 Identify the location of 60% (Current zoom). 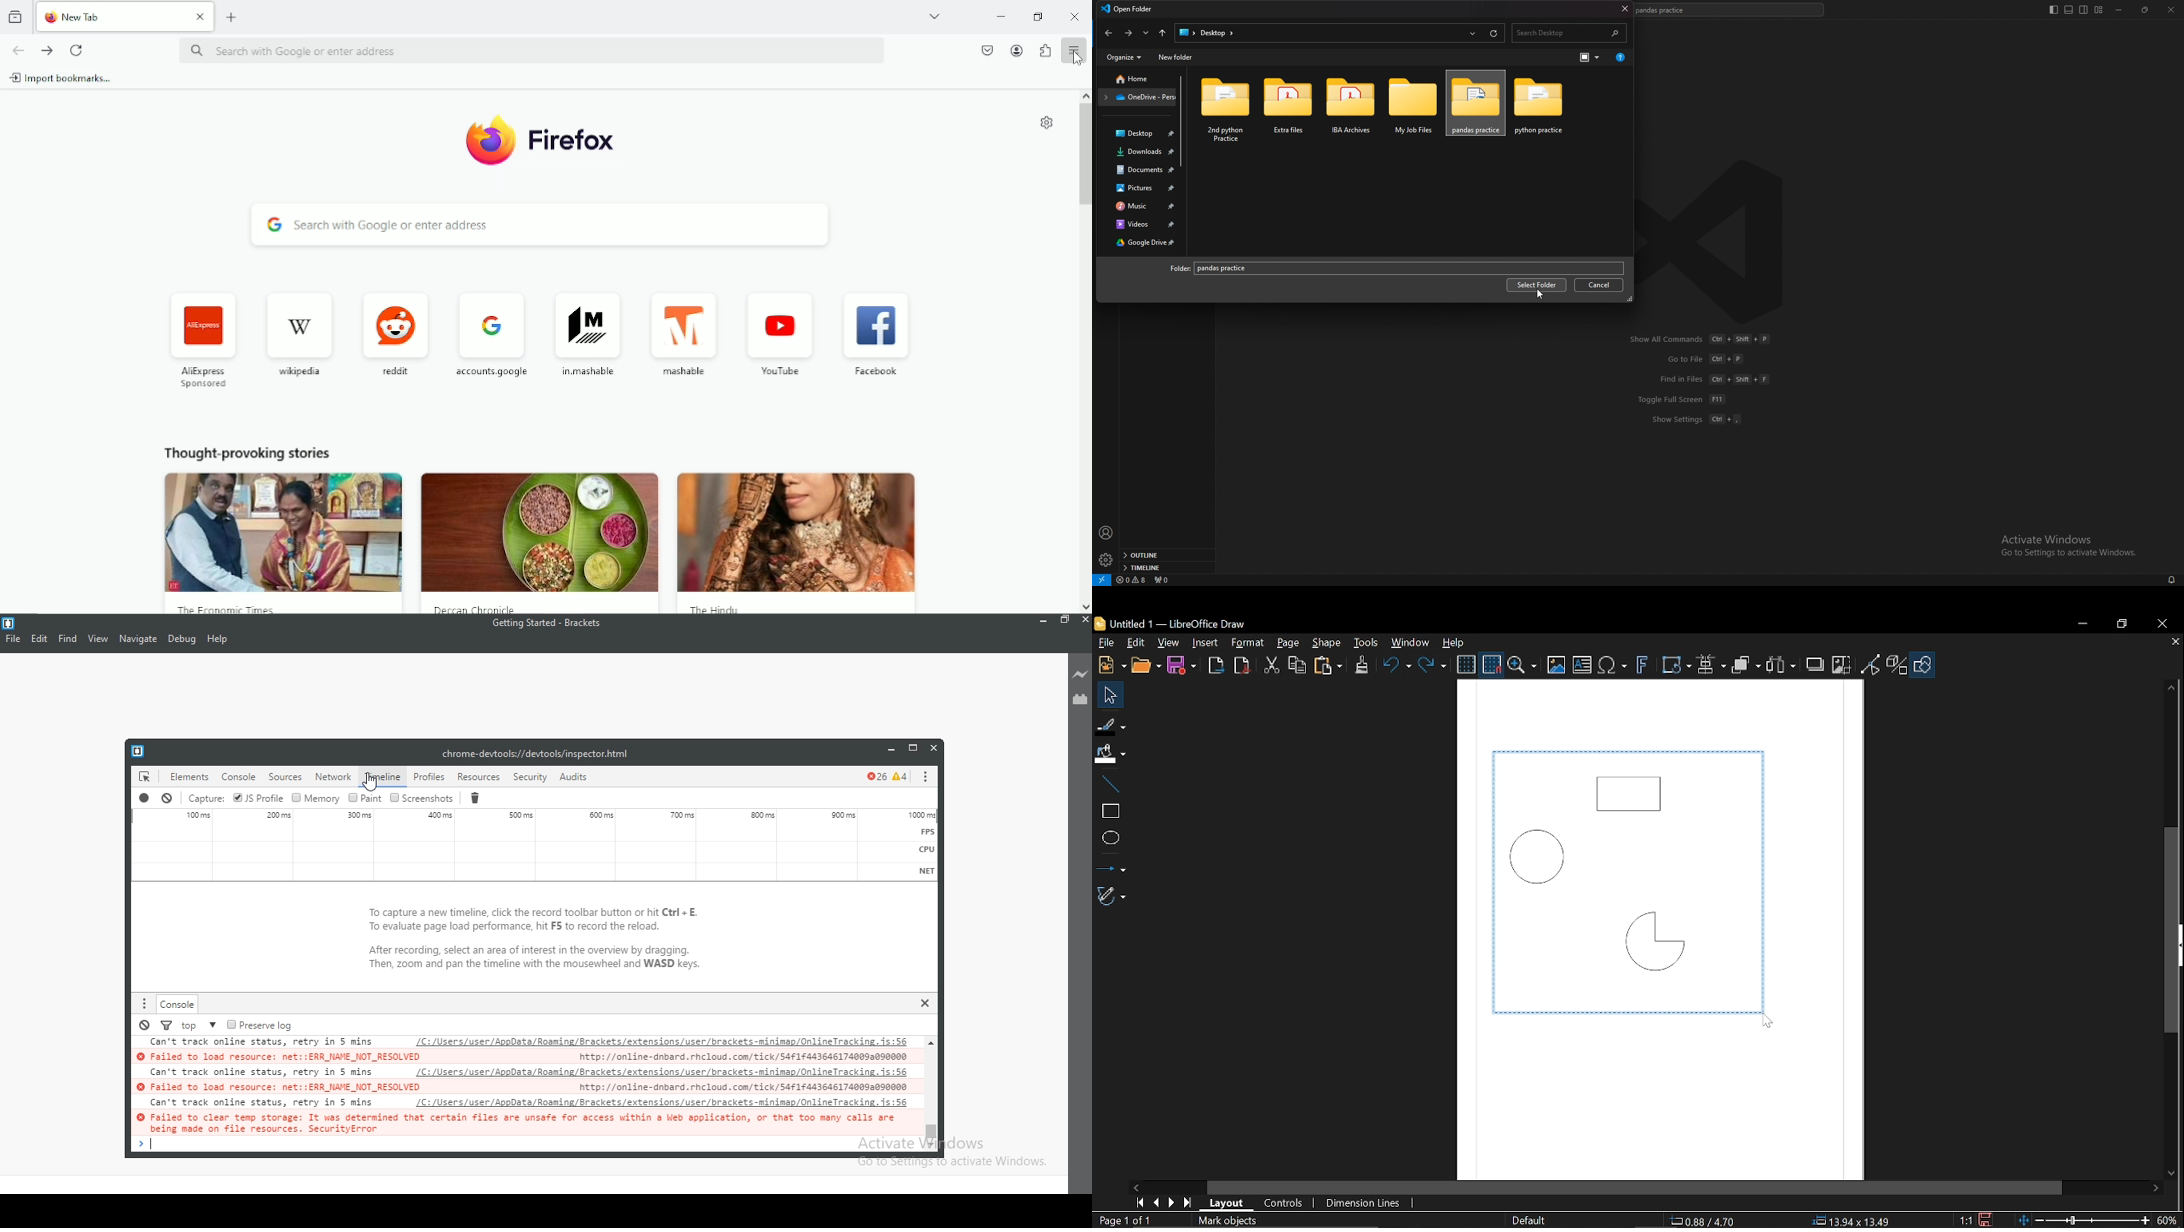
(2167, 1219).